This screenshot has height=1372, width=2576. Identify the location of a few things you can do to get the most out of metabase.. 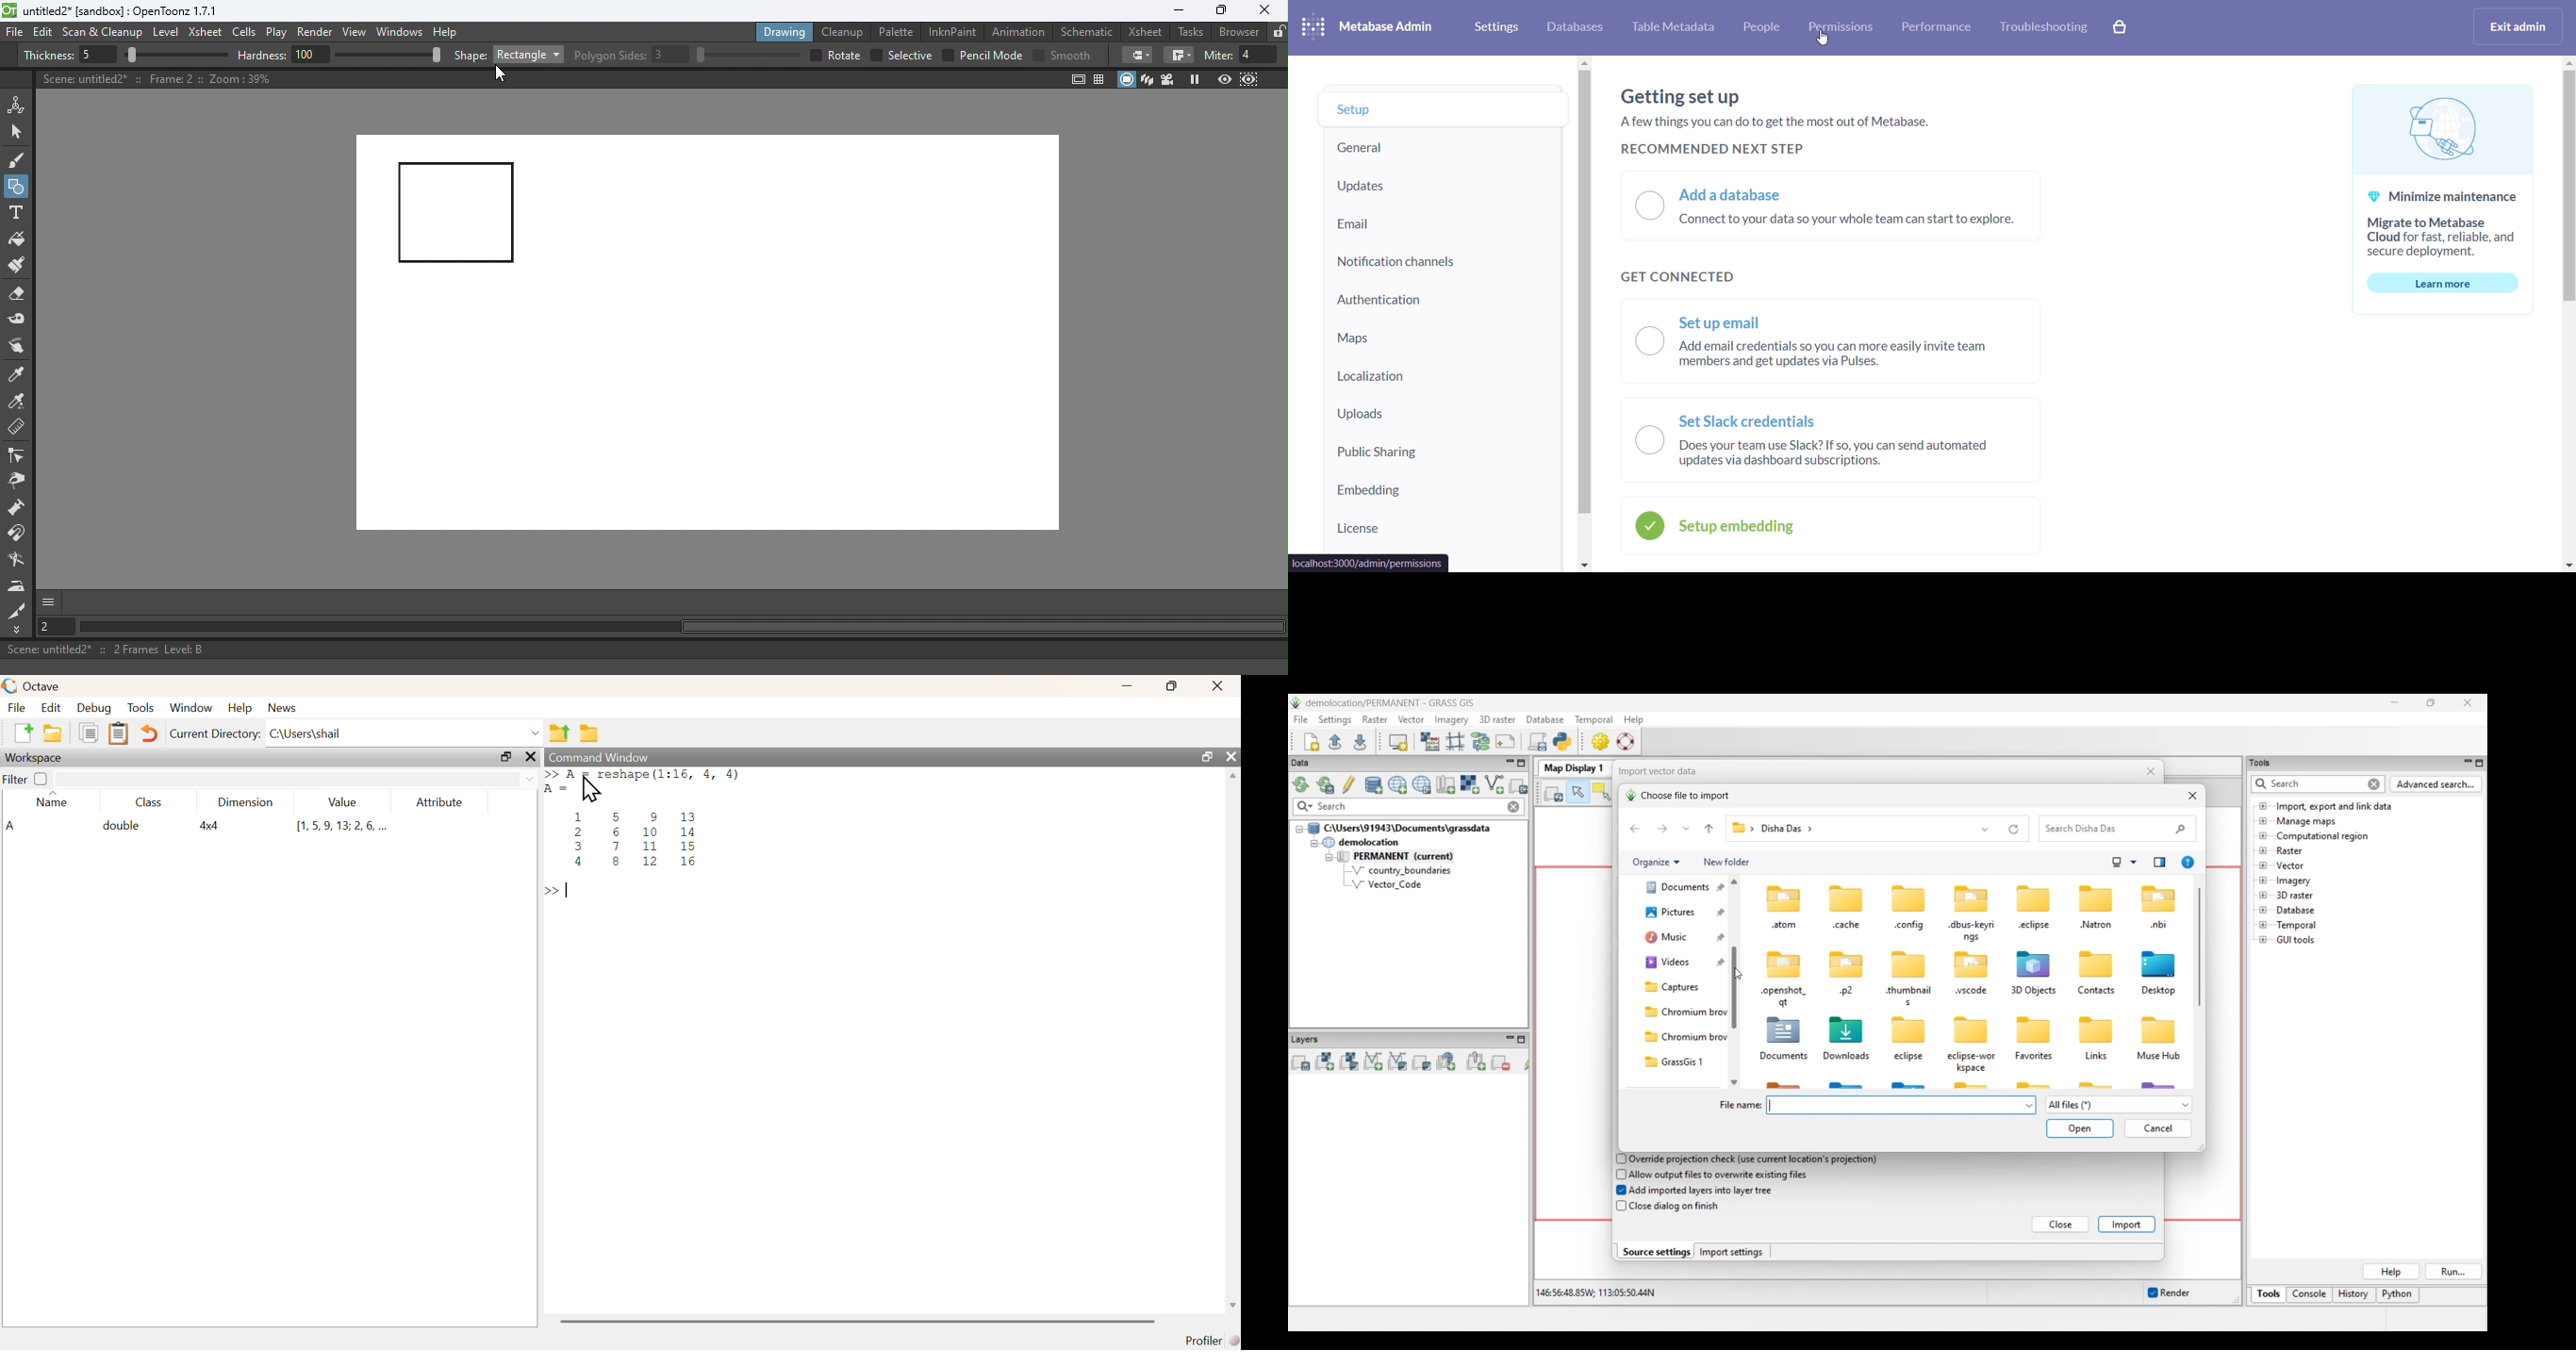
(1782, 125).